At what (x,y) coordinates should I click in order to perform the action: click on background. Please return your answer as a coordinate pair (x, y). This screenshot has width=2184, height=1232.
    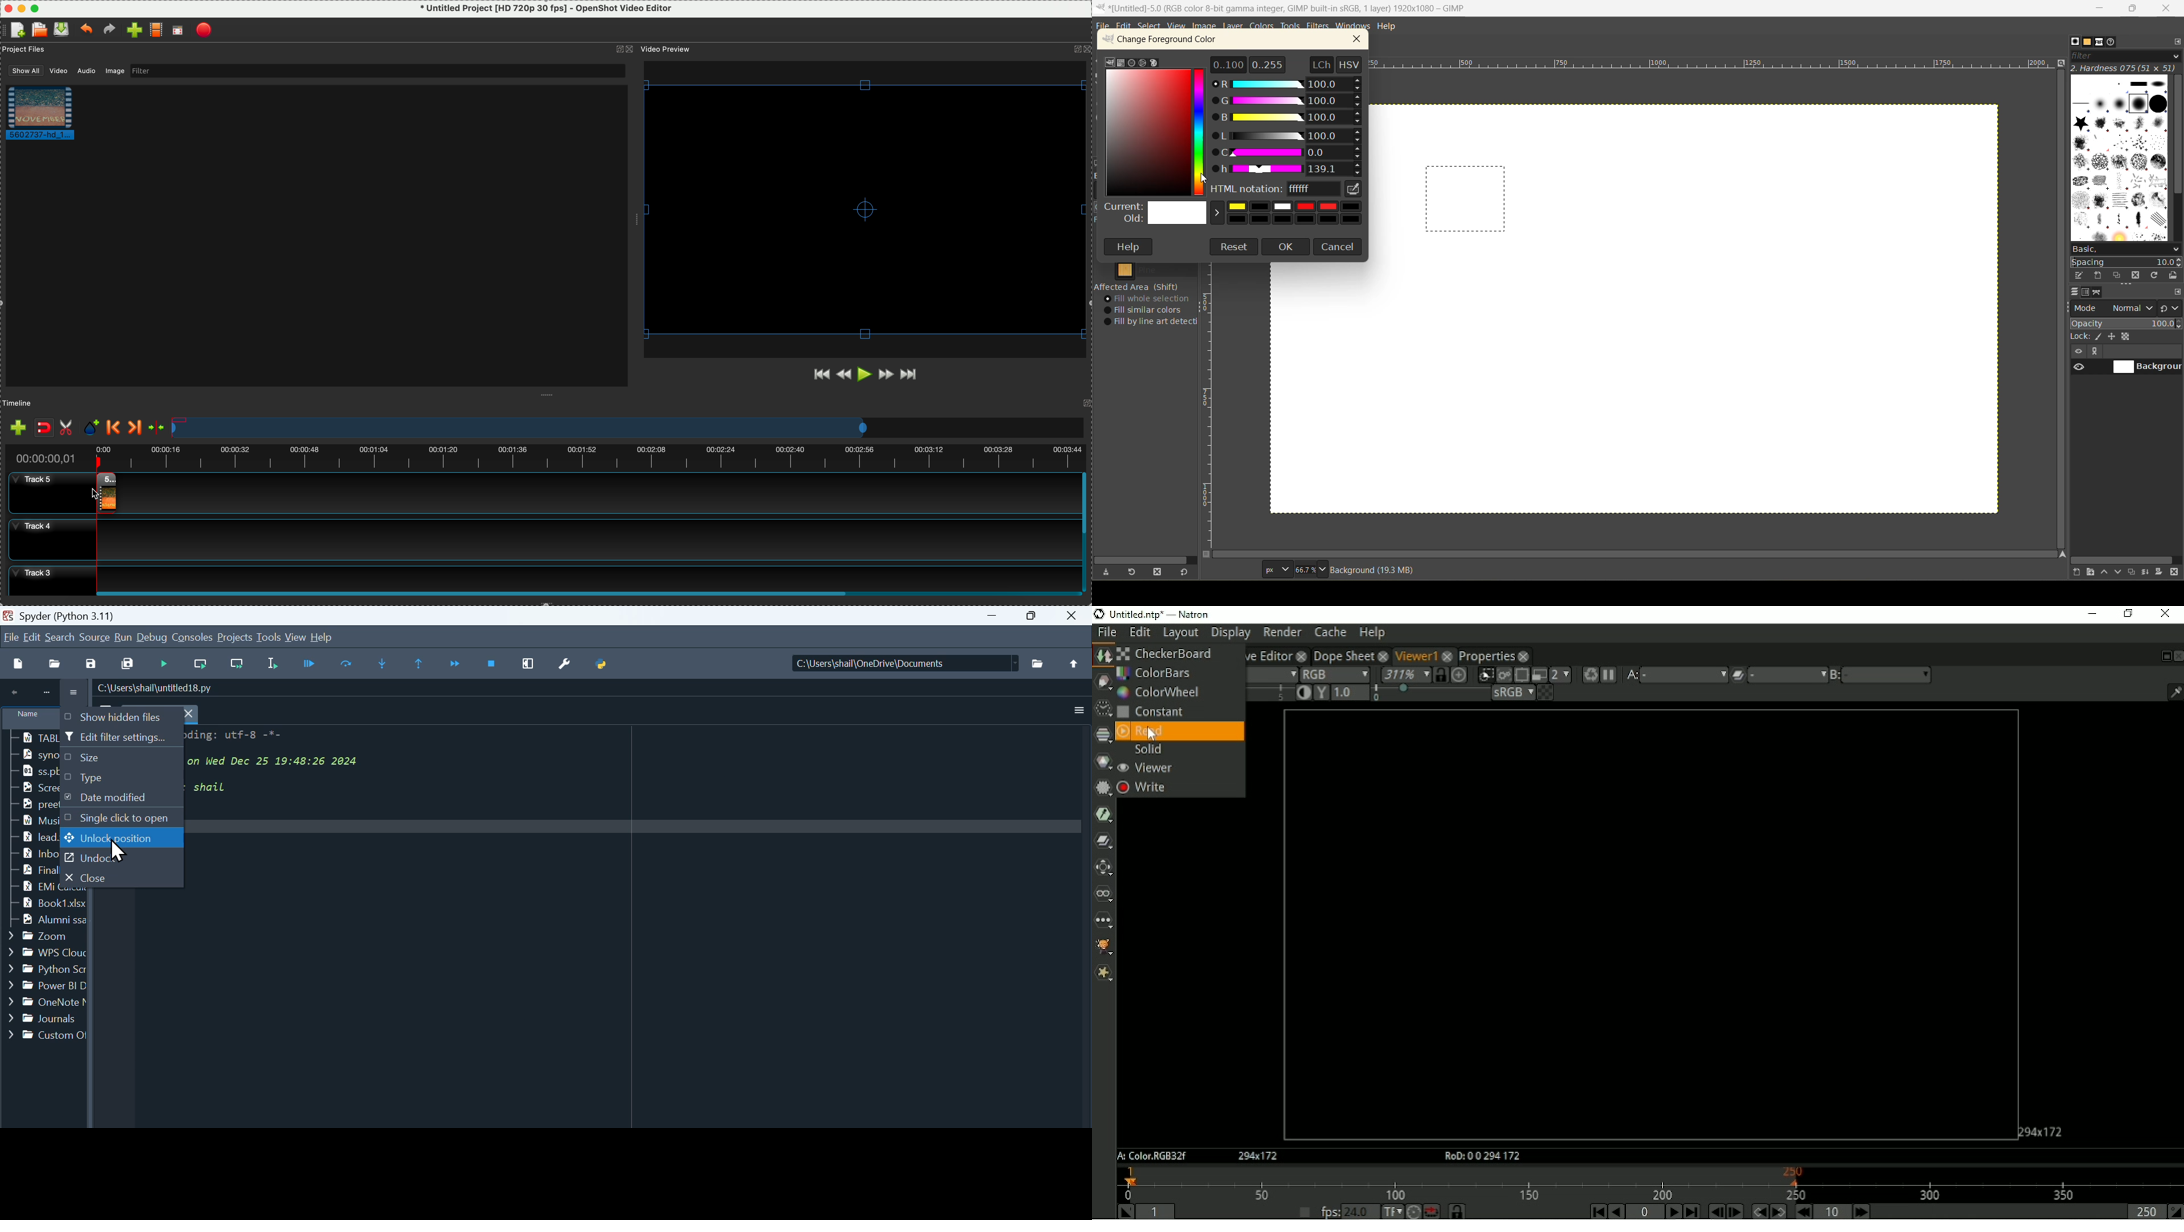
    Looking at the image, I should click on (2147, 367).